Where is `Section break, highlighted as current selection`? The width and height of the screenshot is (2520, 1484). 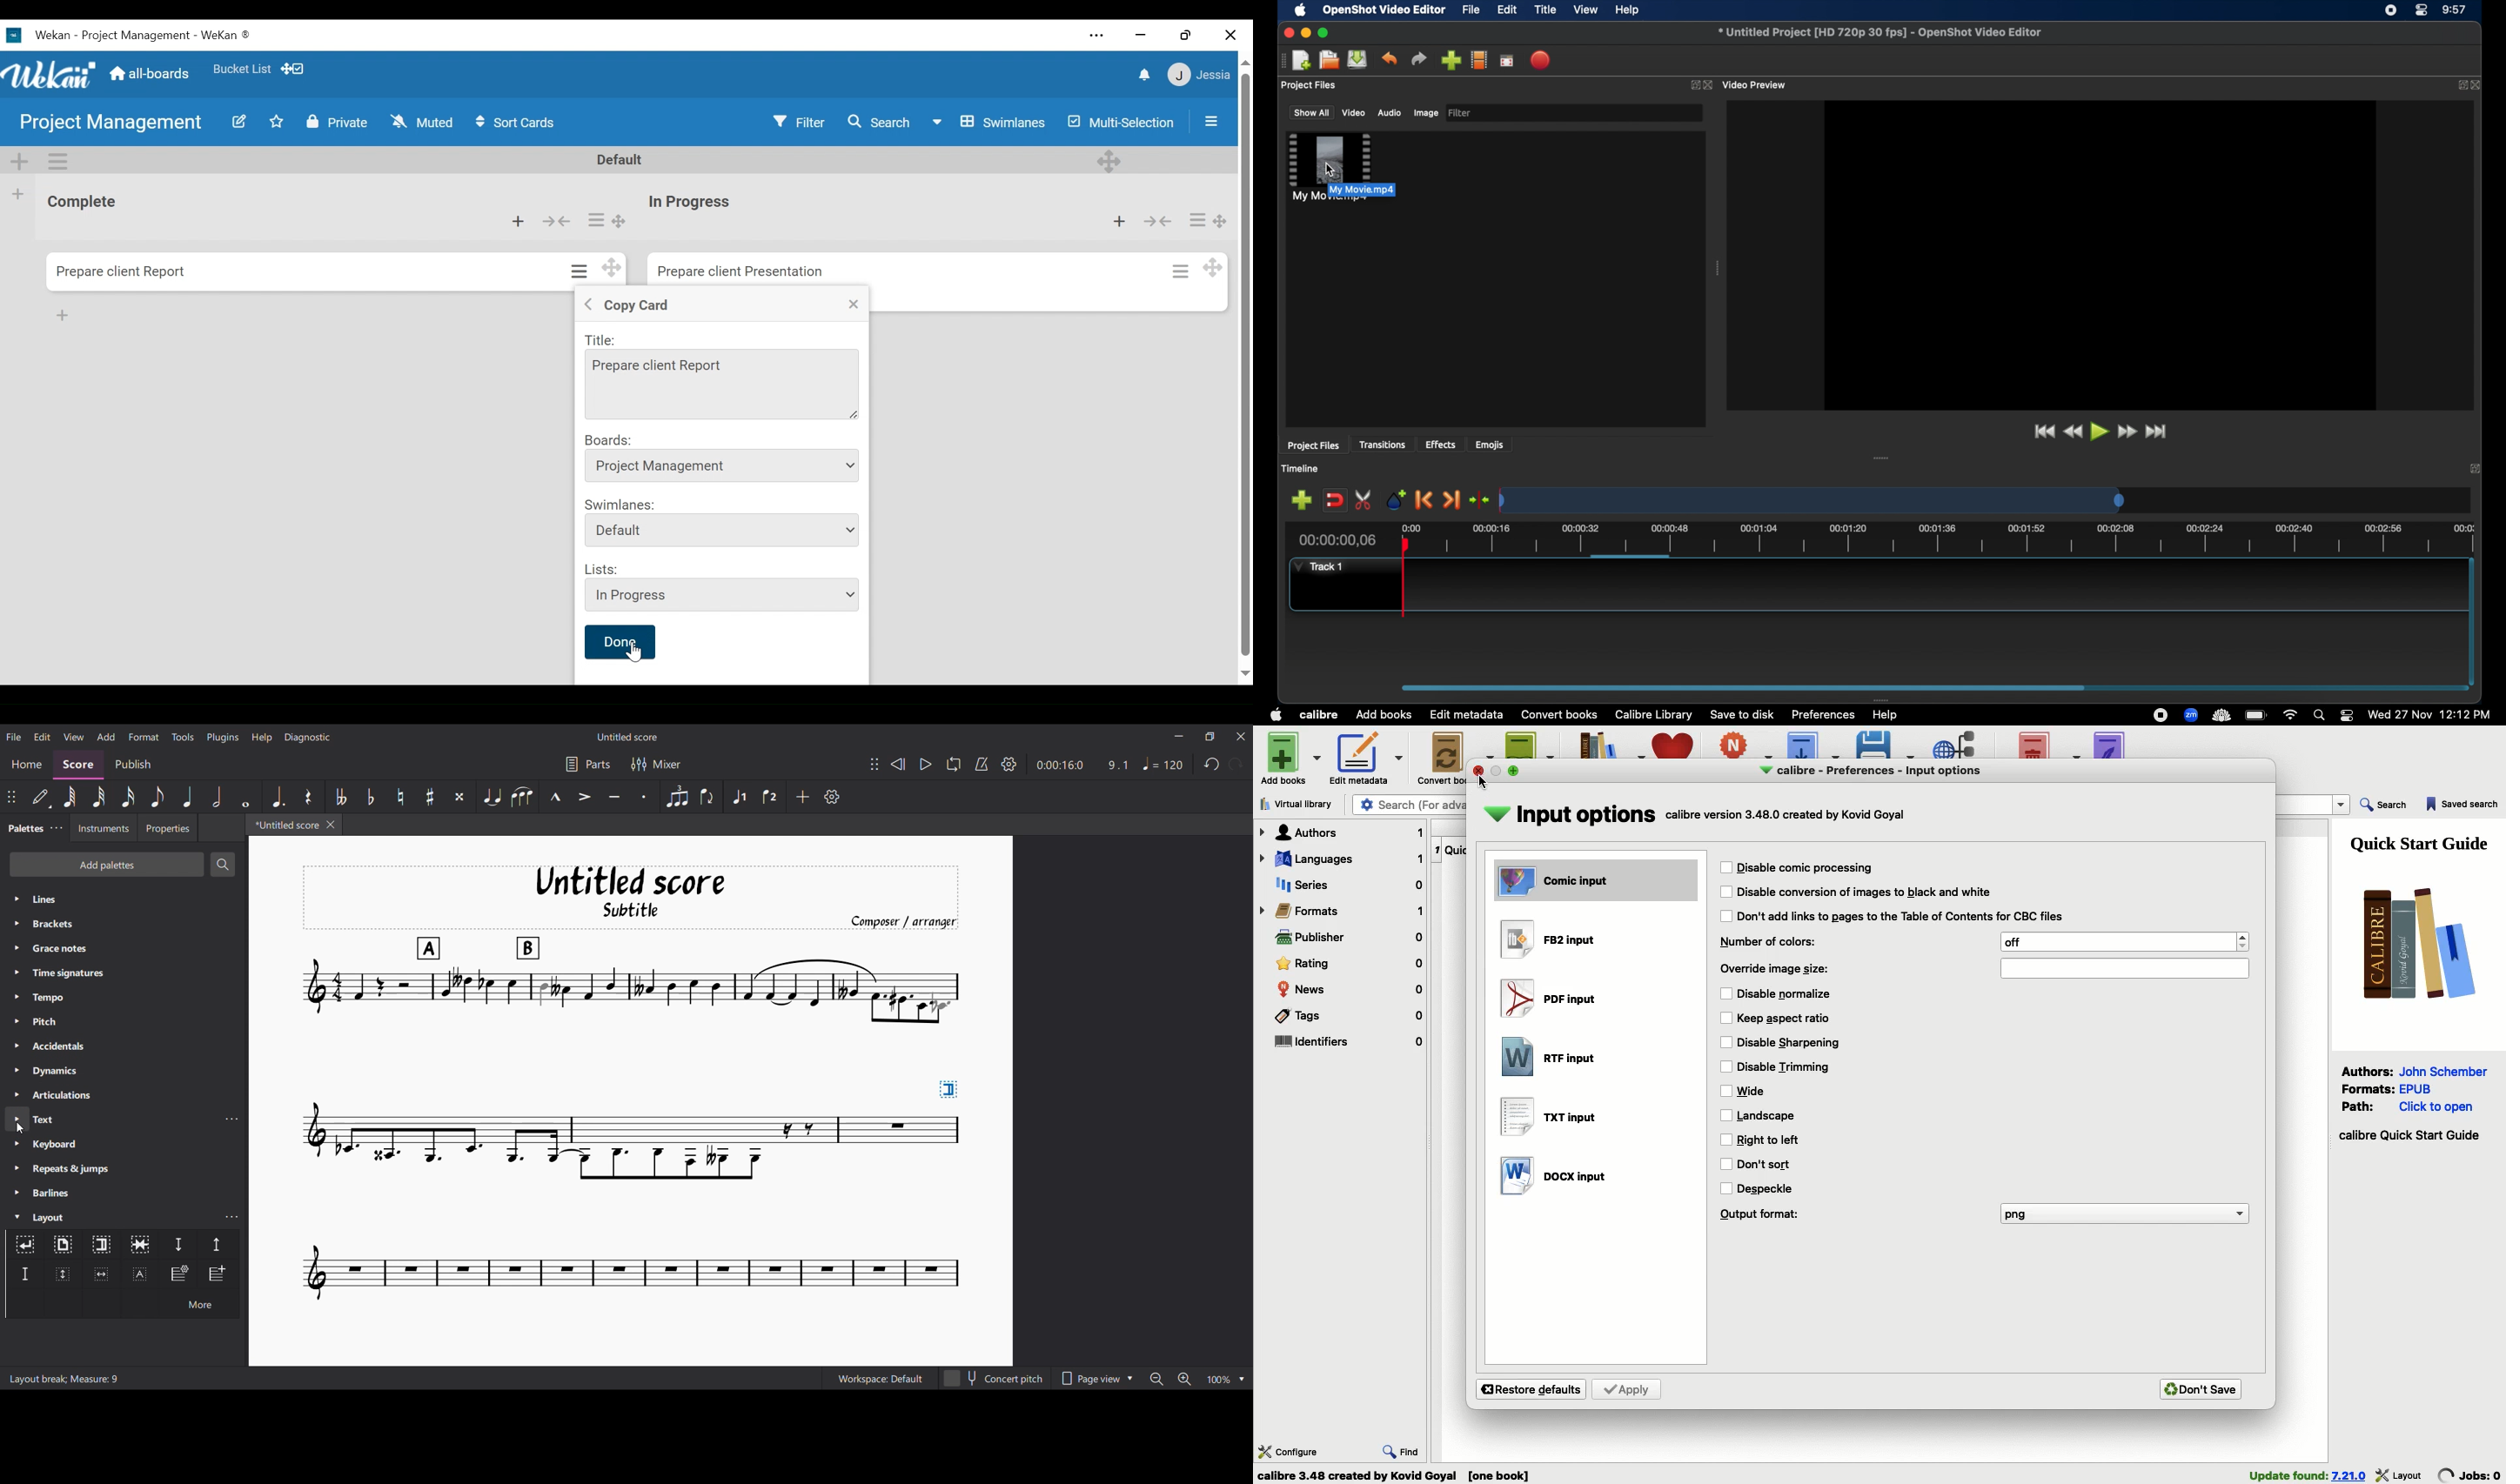
Section break, highlighted as current selection is located at coordinates (101, 1245).